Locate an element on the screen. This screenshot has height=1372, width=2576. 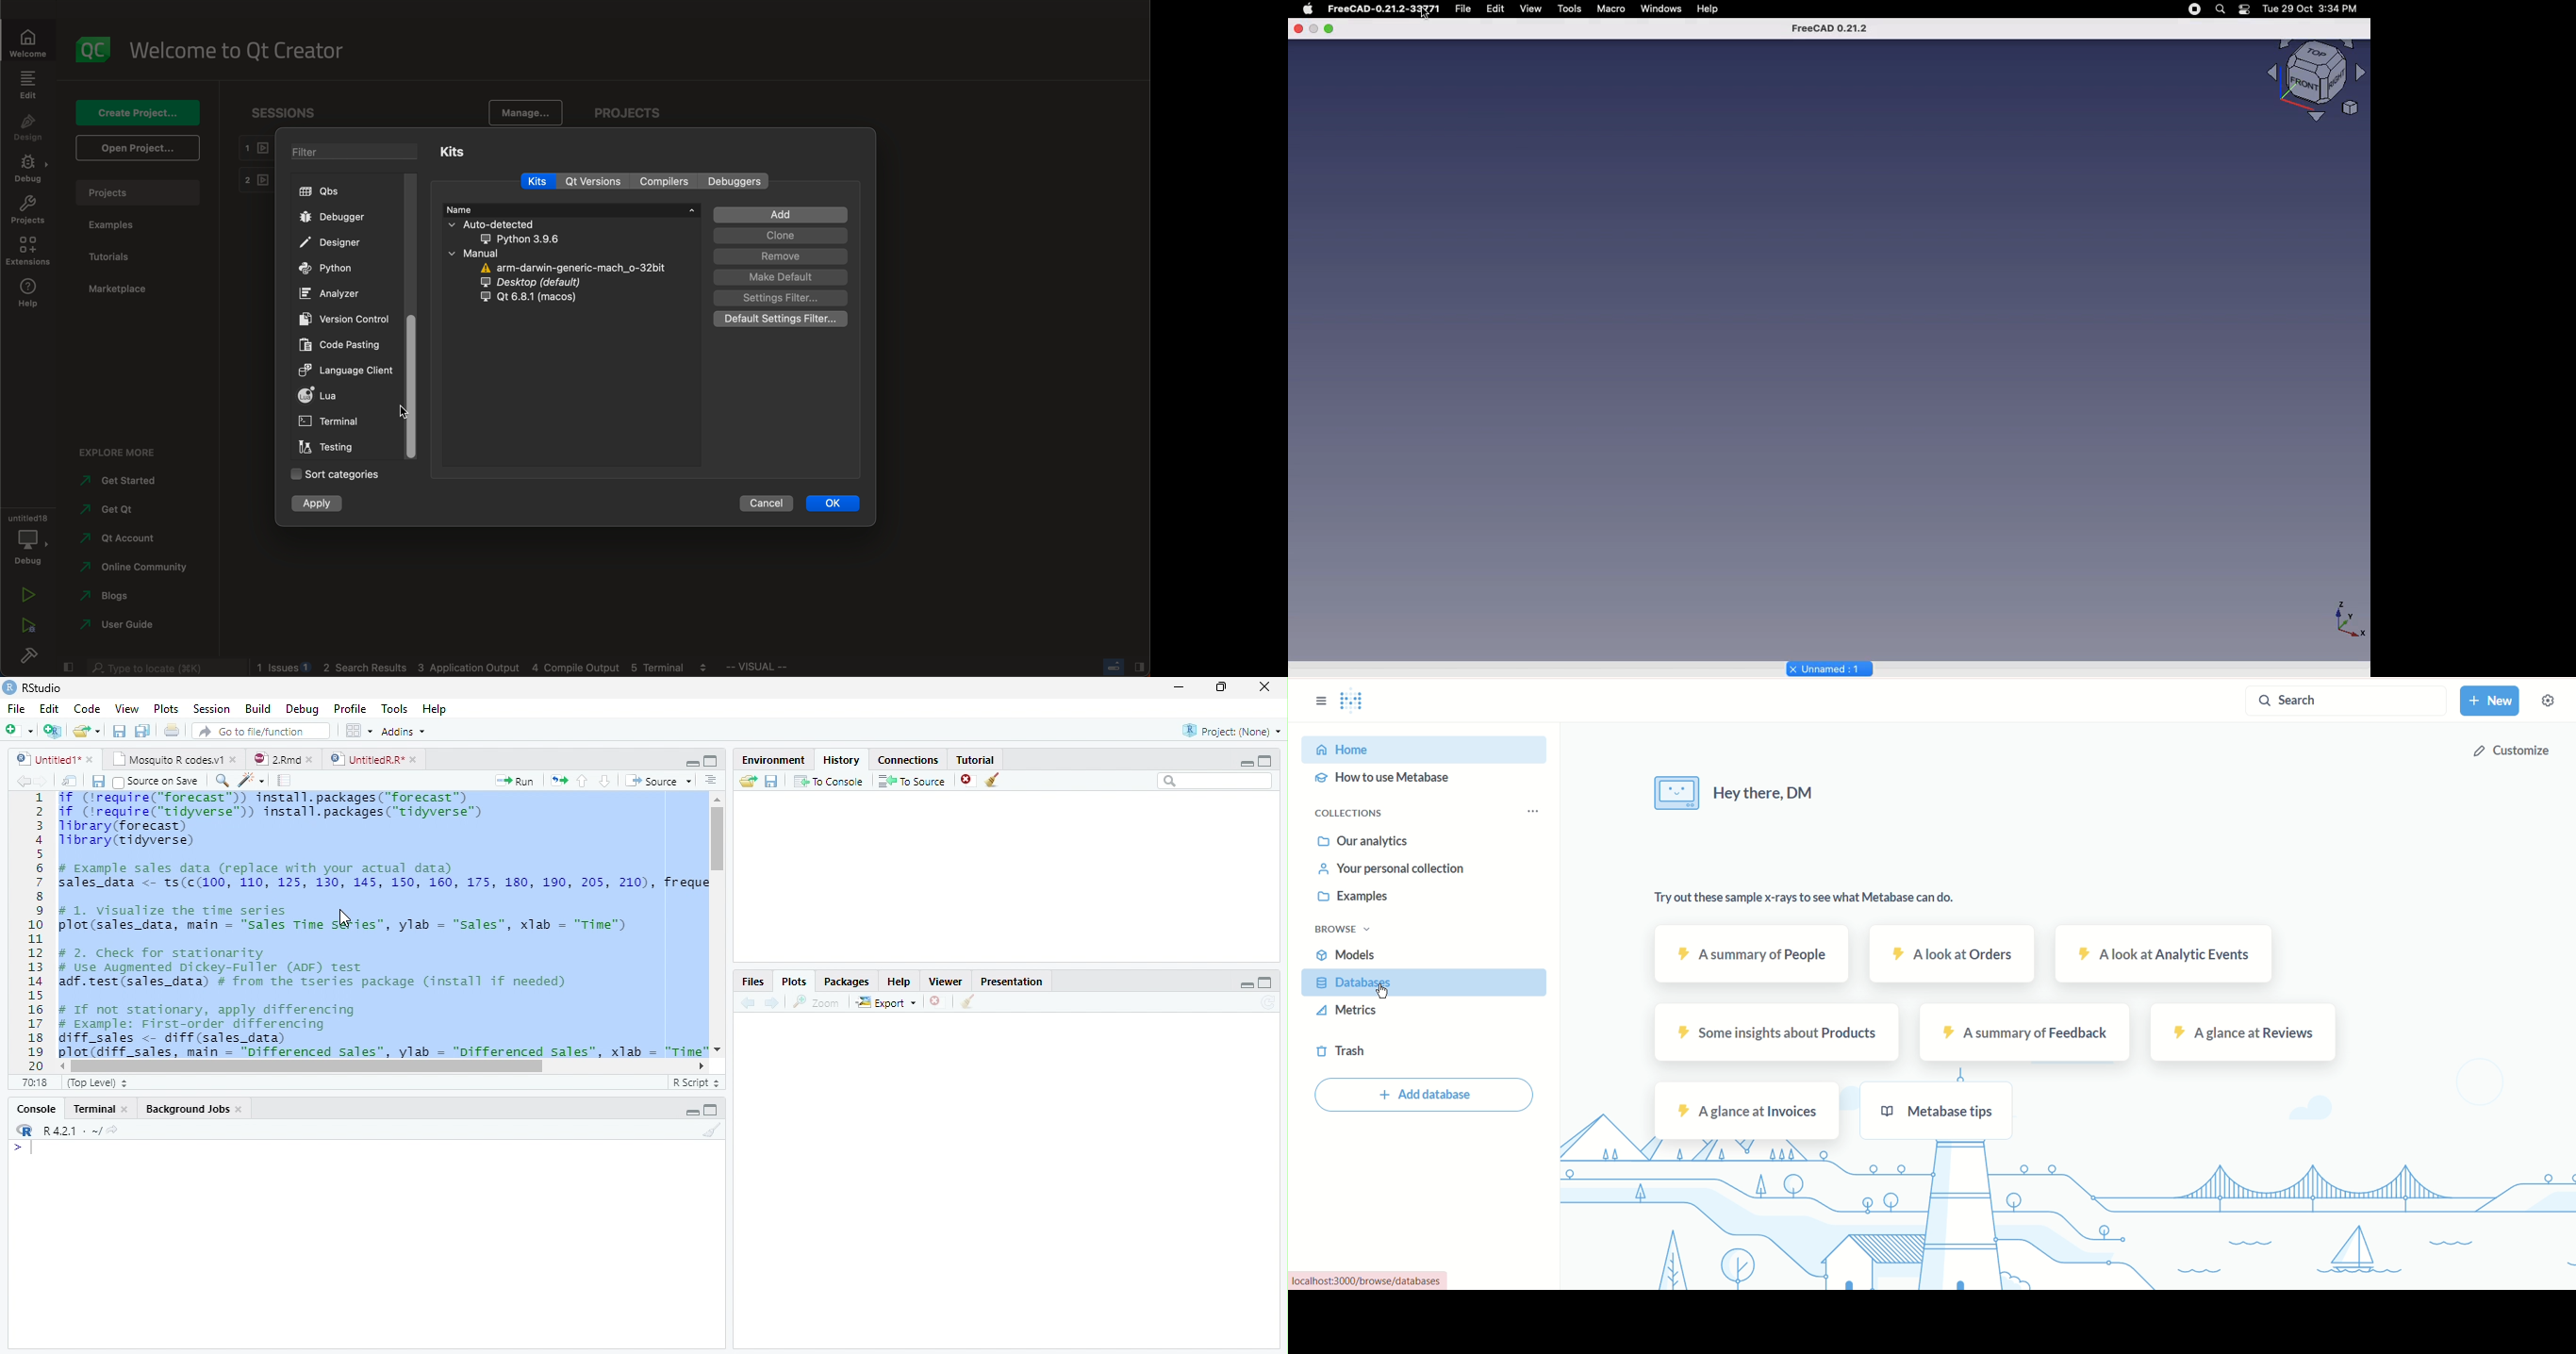
1:1 is located at coordinates (38, 1082).